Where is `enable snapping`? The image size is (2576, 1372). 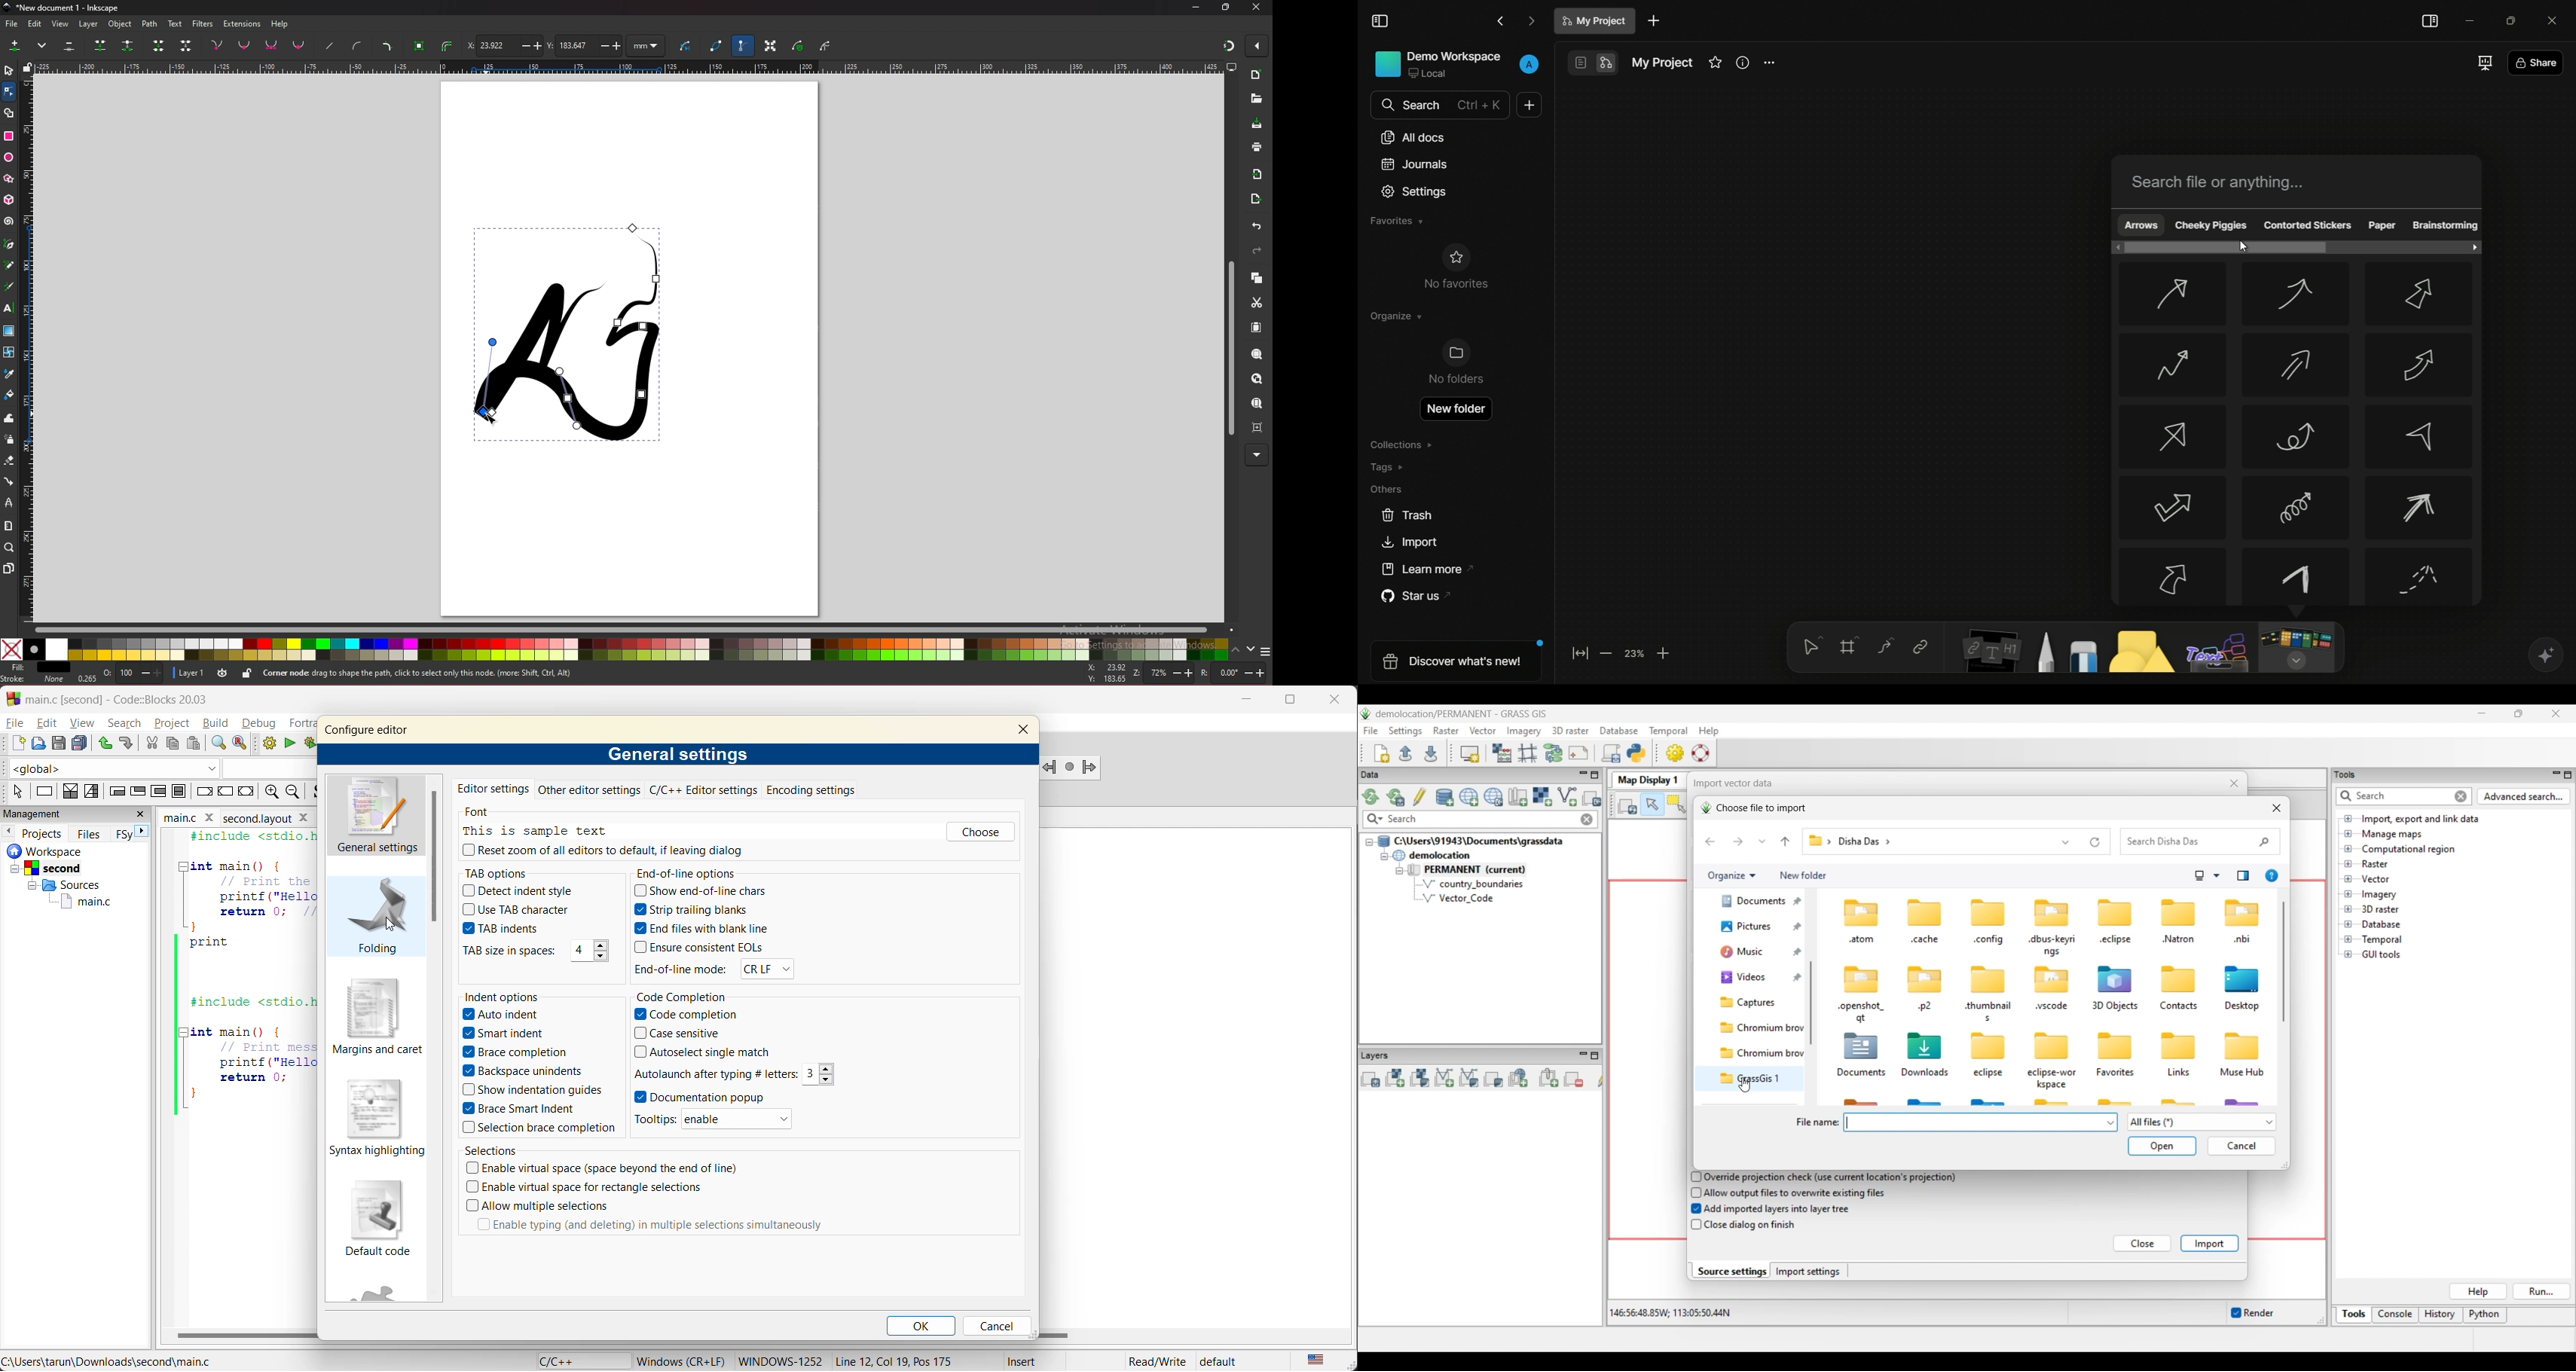 enable snapping is located at coordinates (1257, 46).